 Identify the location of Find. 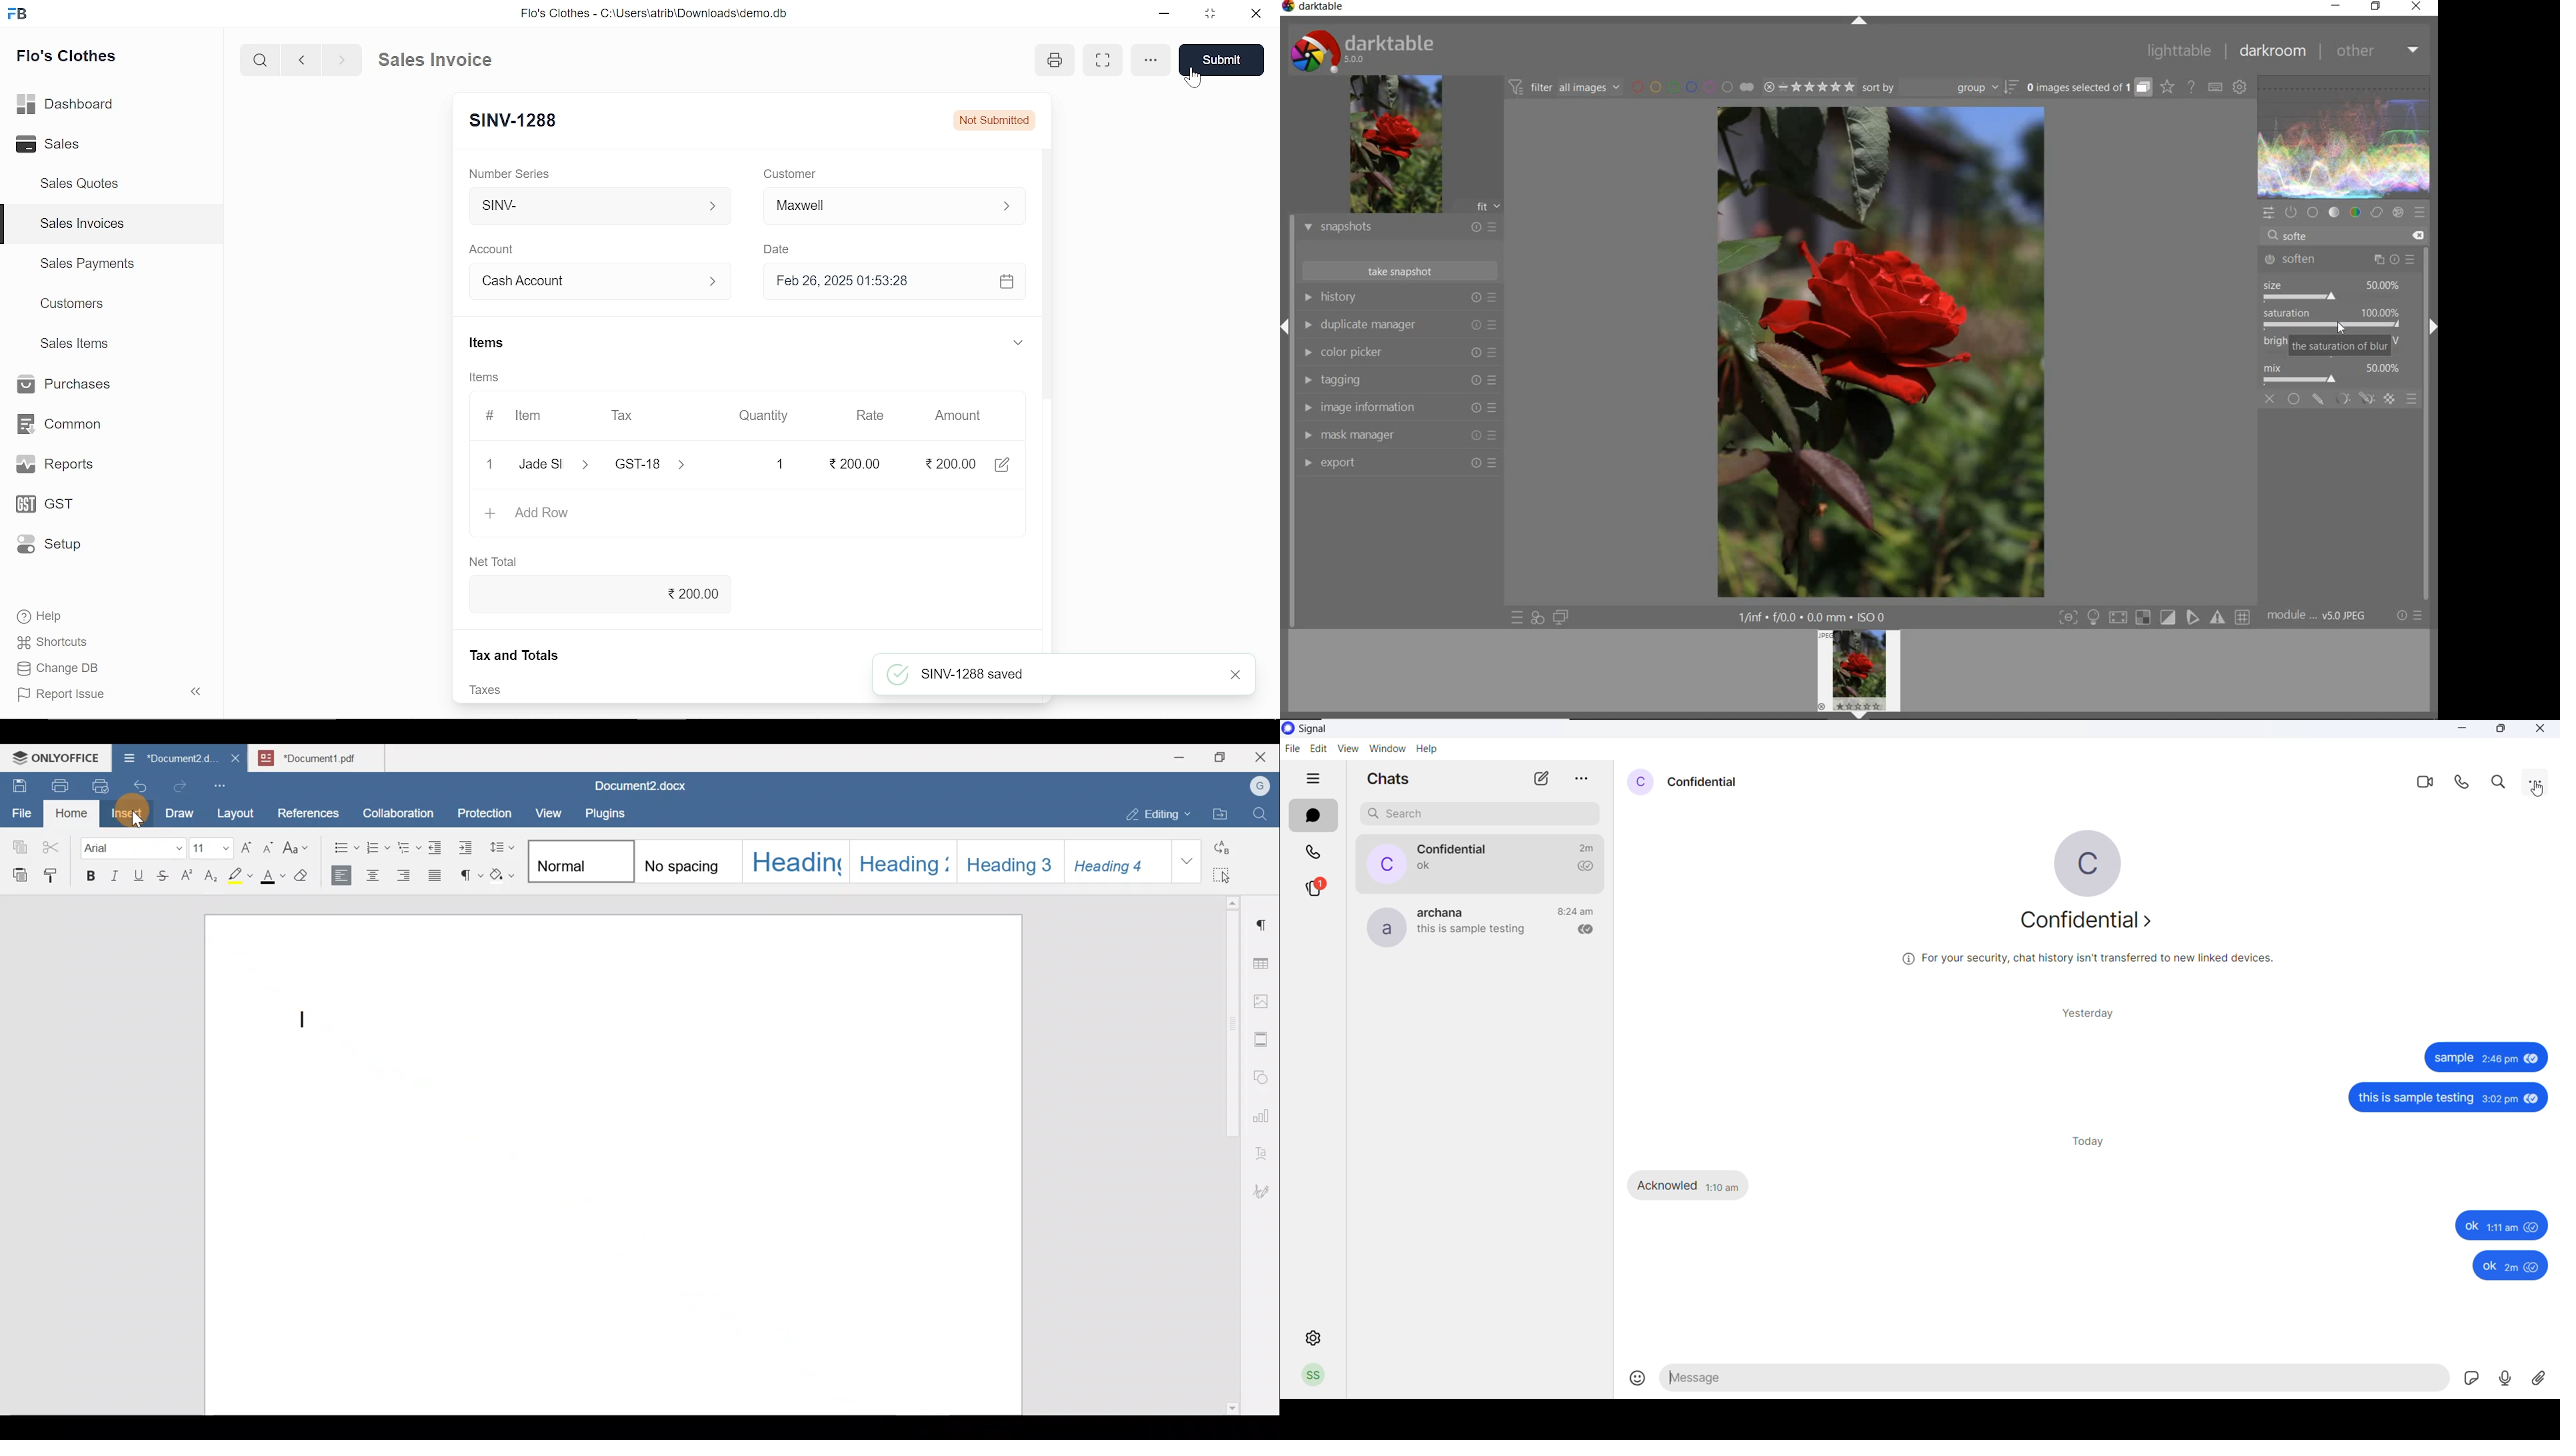
(1261, 815).